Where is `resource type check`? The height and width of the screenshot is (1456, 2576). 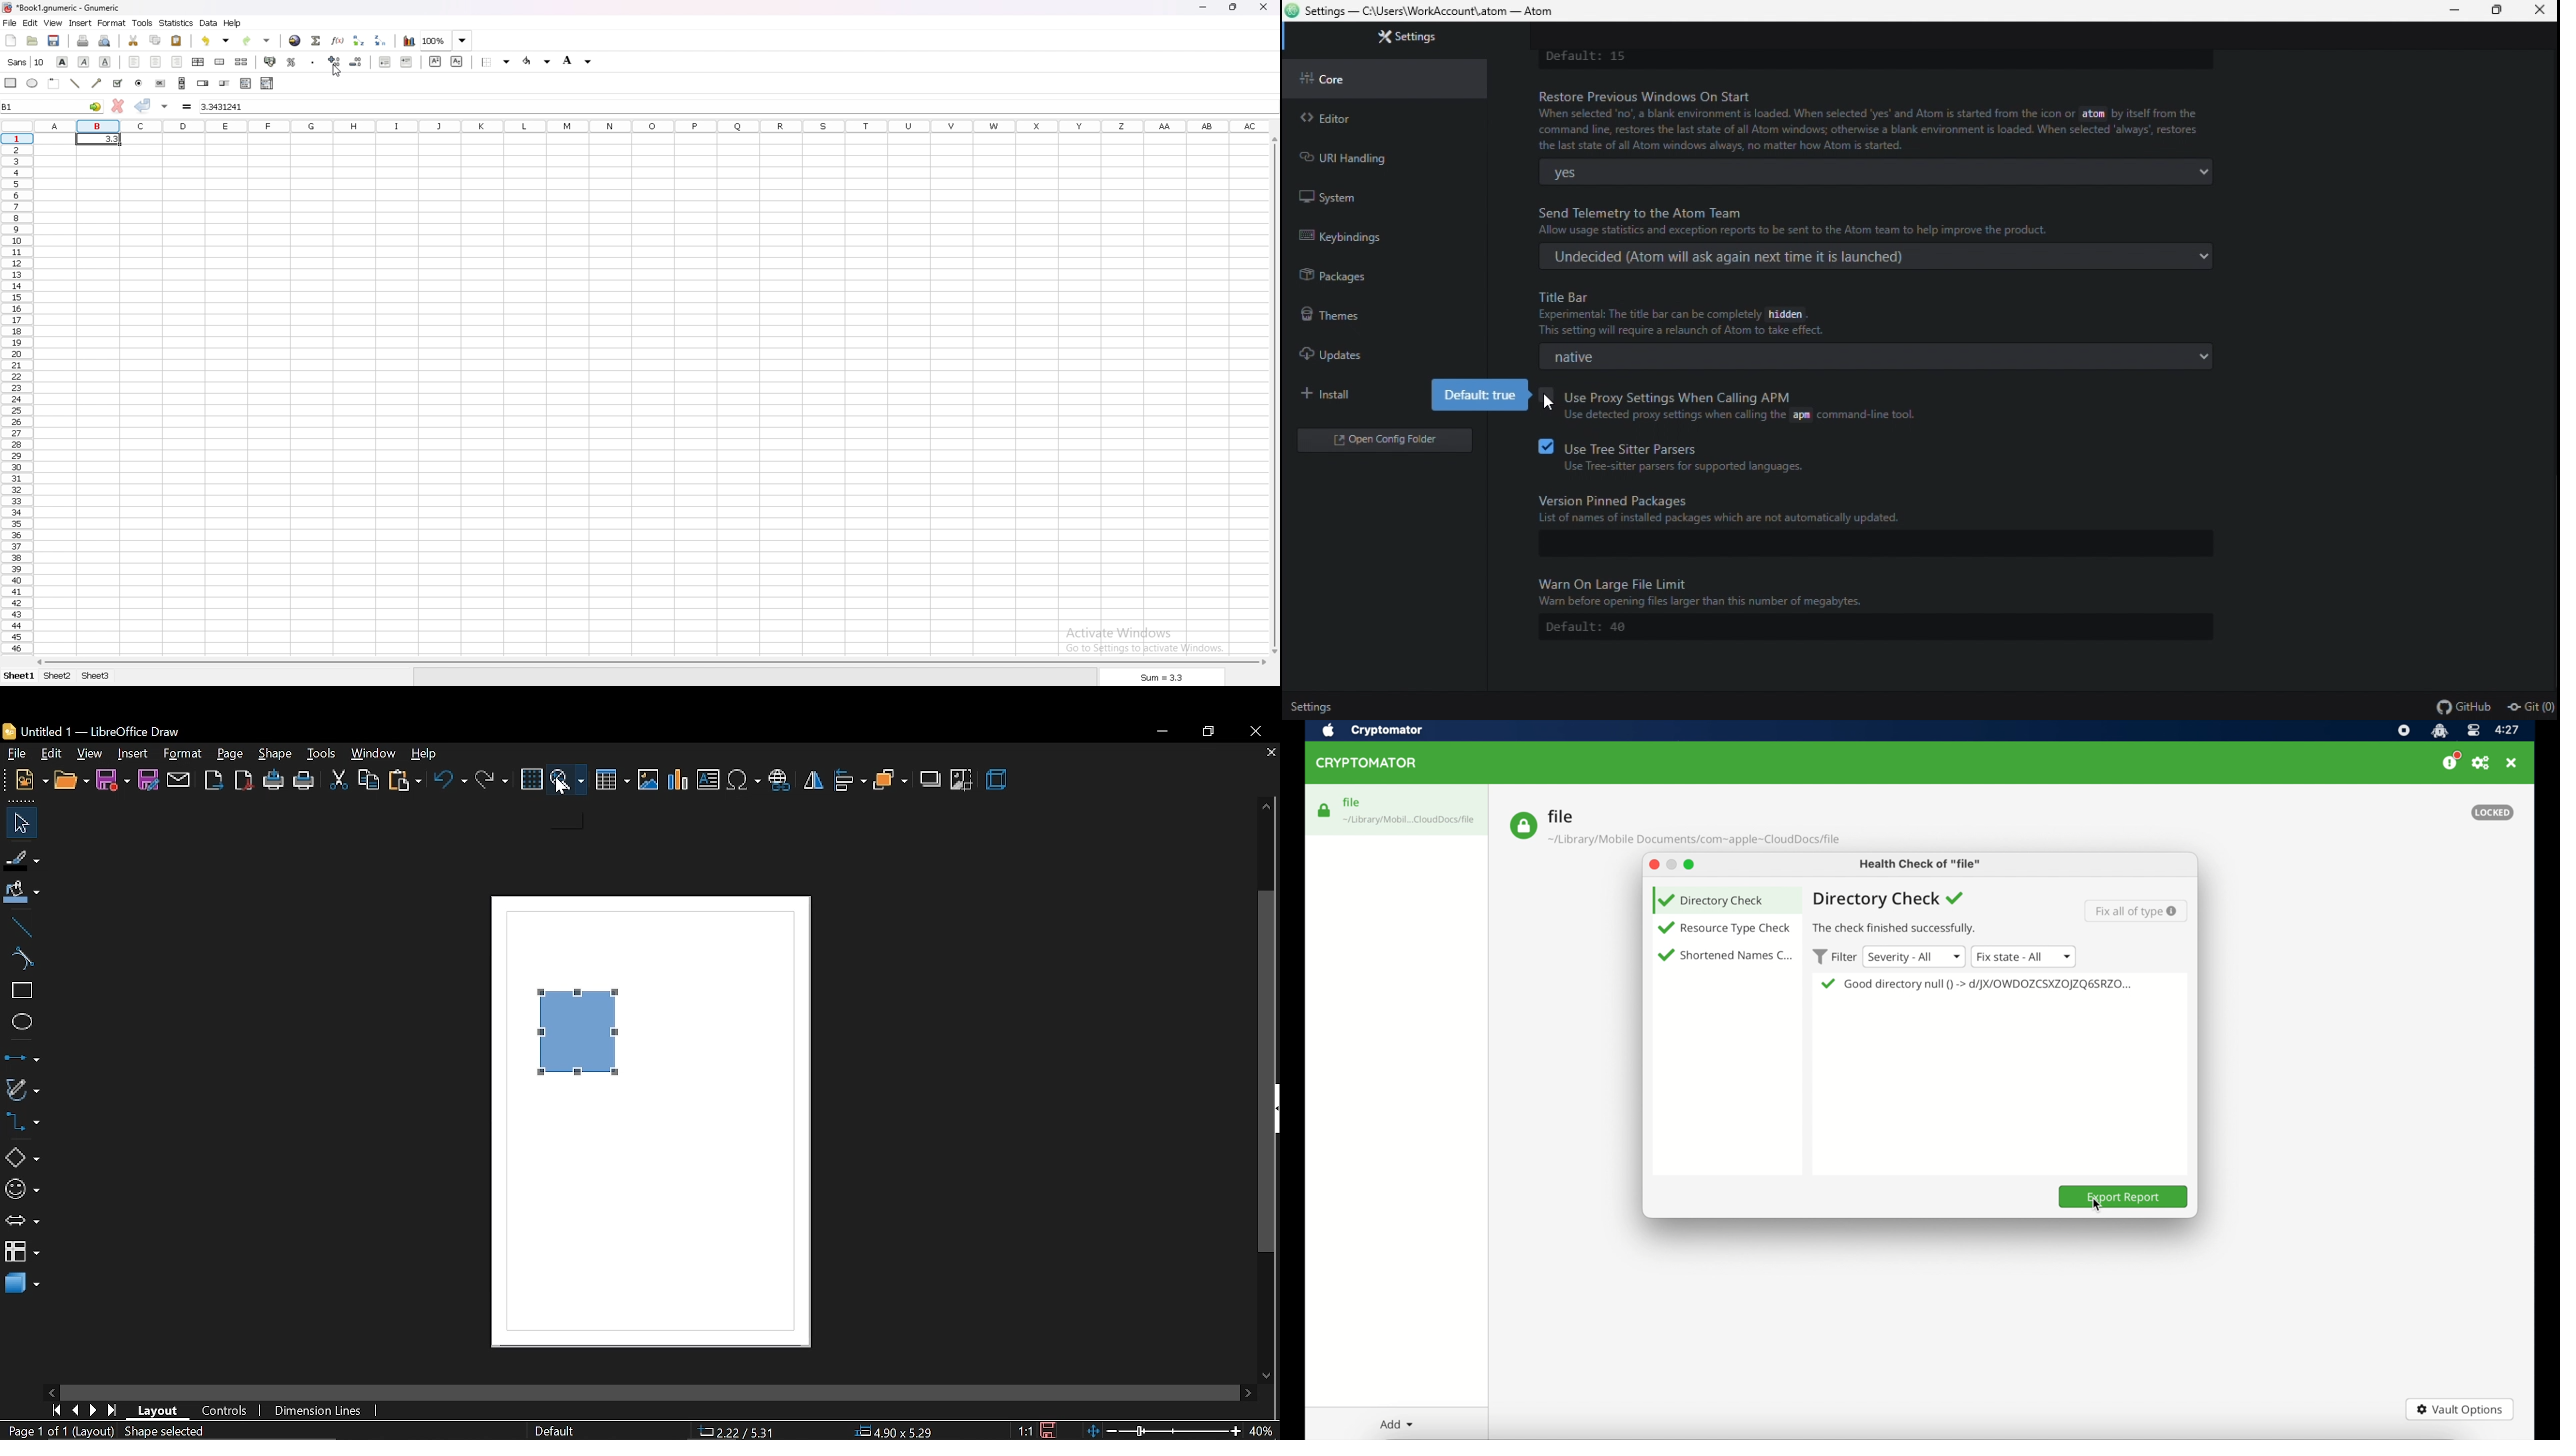 resource type check is located at coordinates (1737, 929).